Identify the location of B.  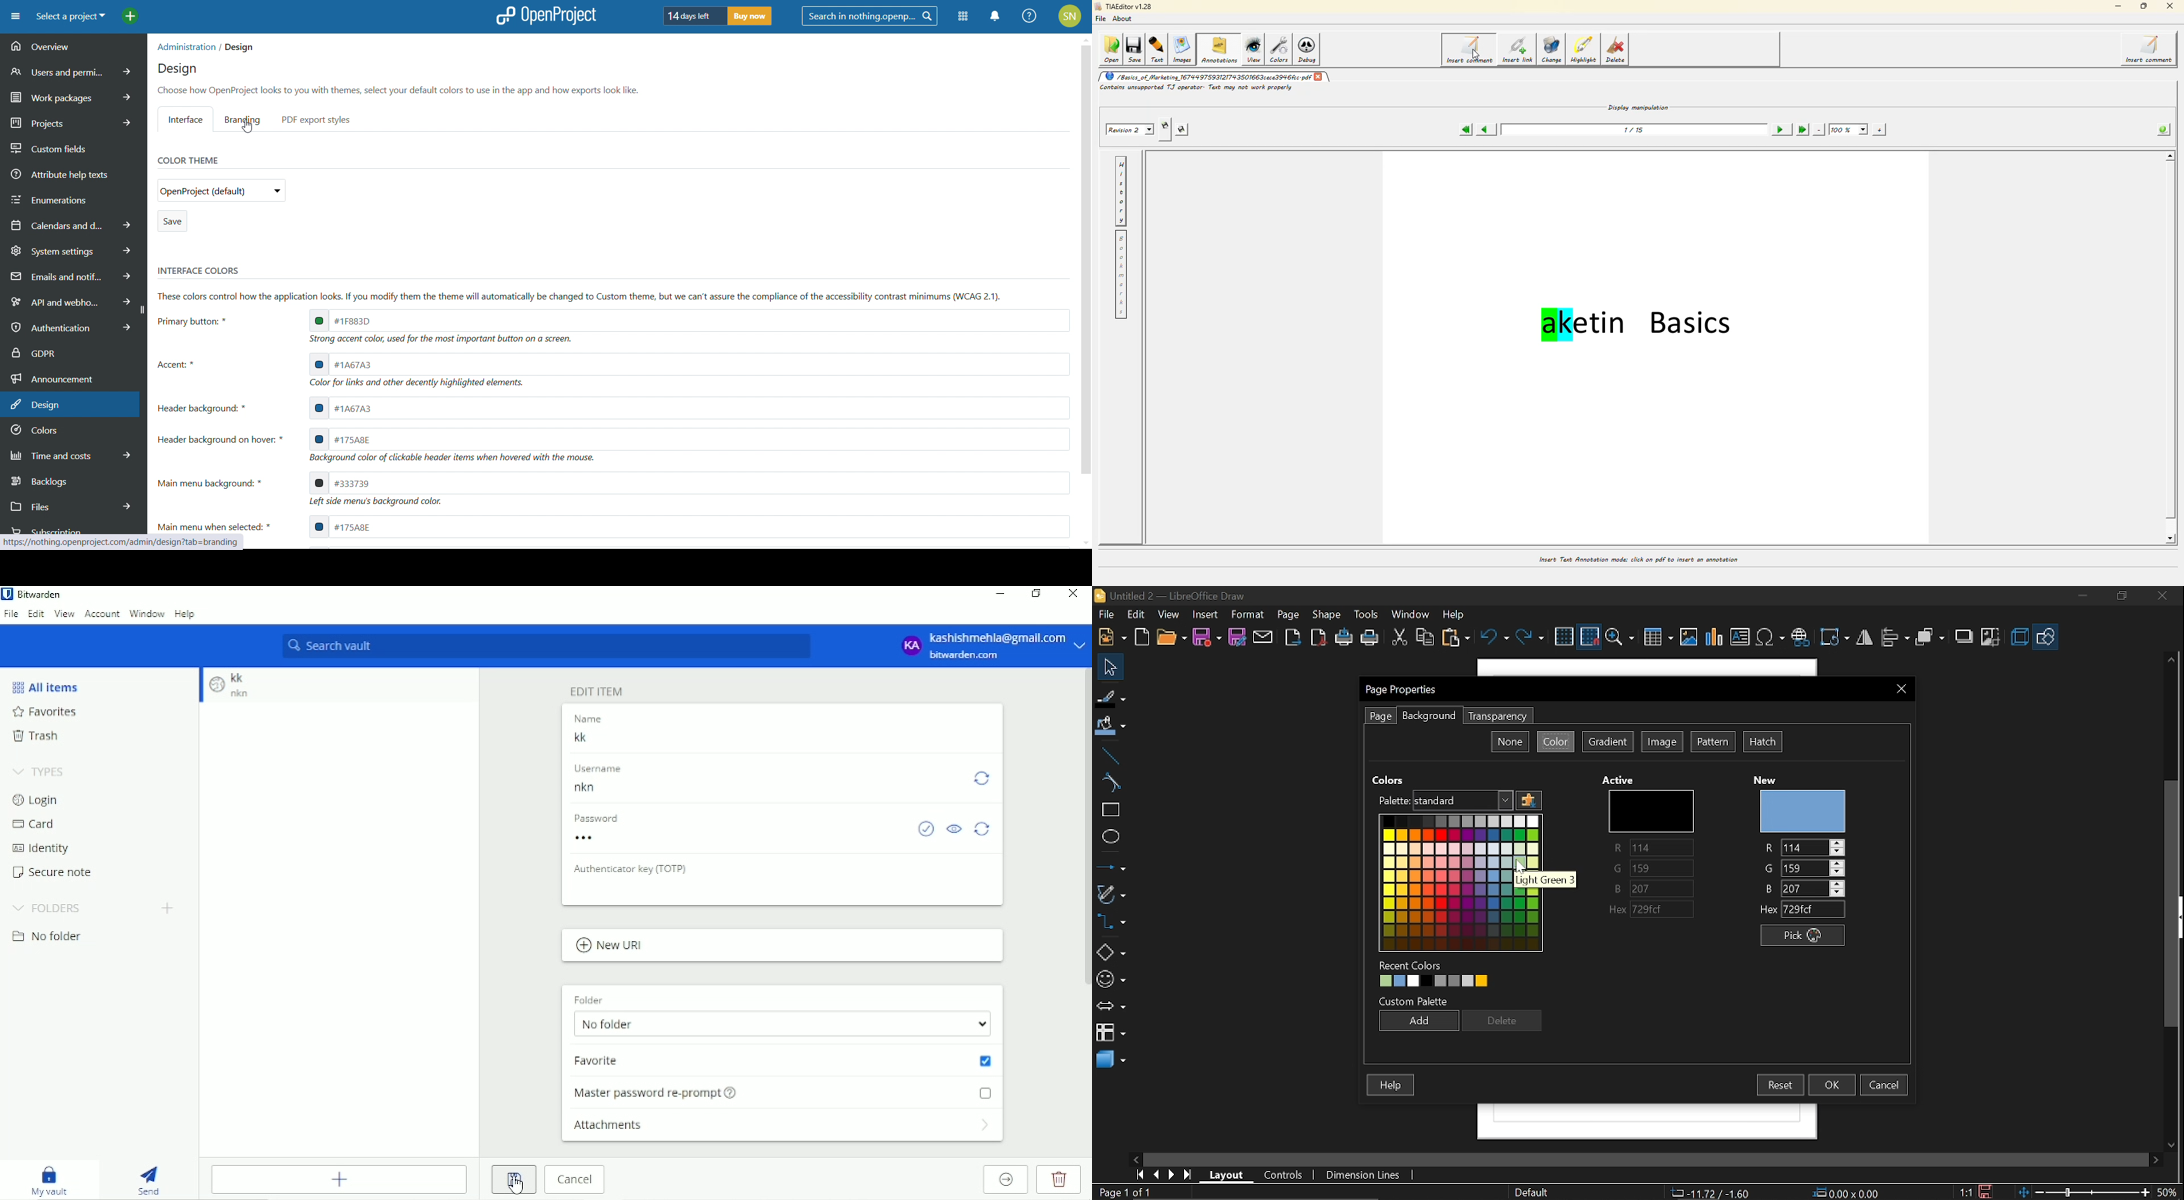
(1805, 888).